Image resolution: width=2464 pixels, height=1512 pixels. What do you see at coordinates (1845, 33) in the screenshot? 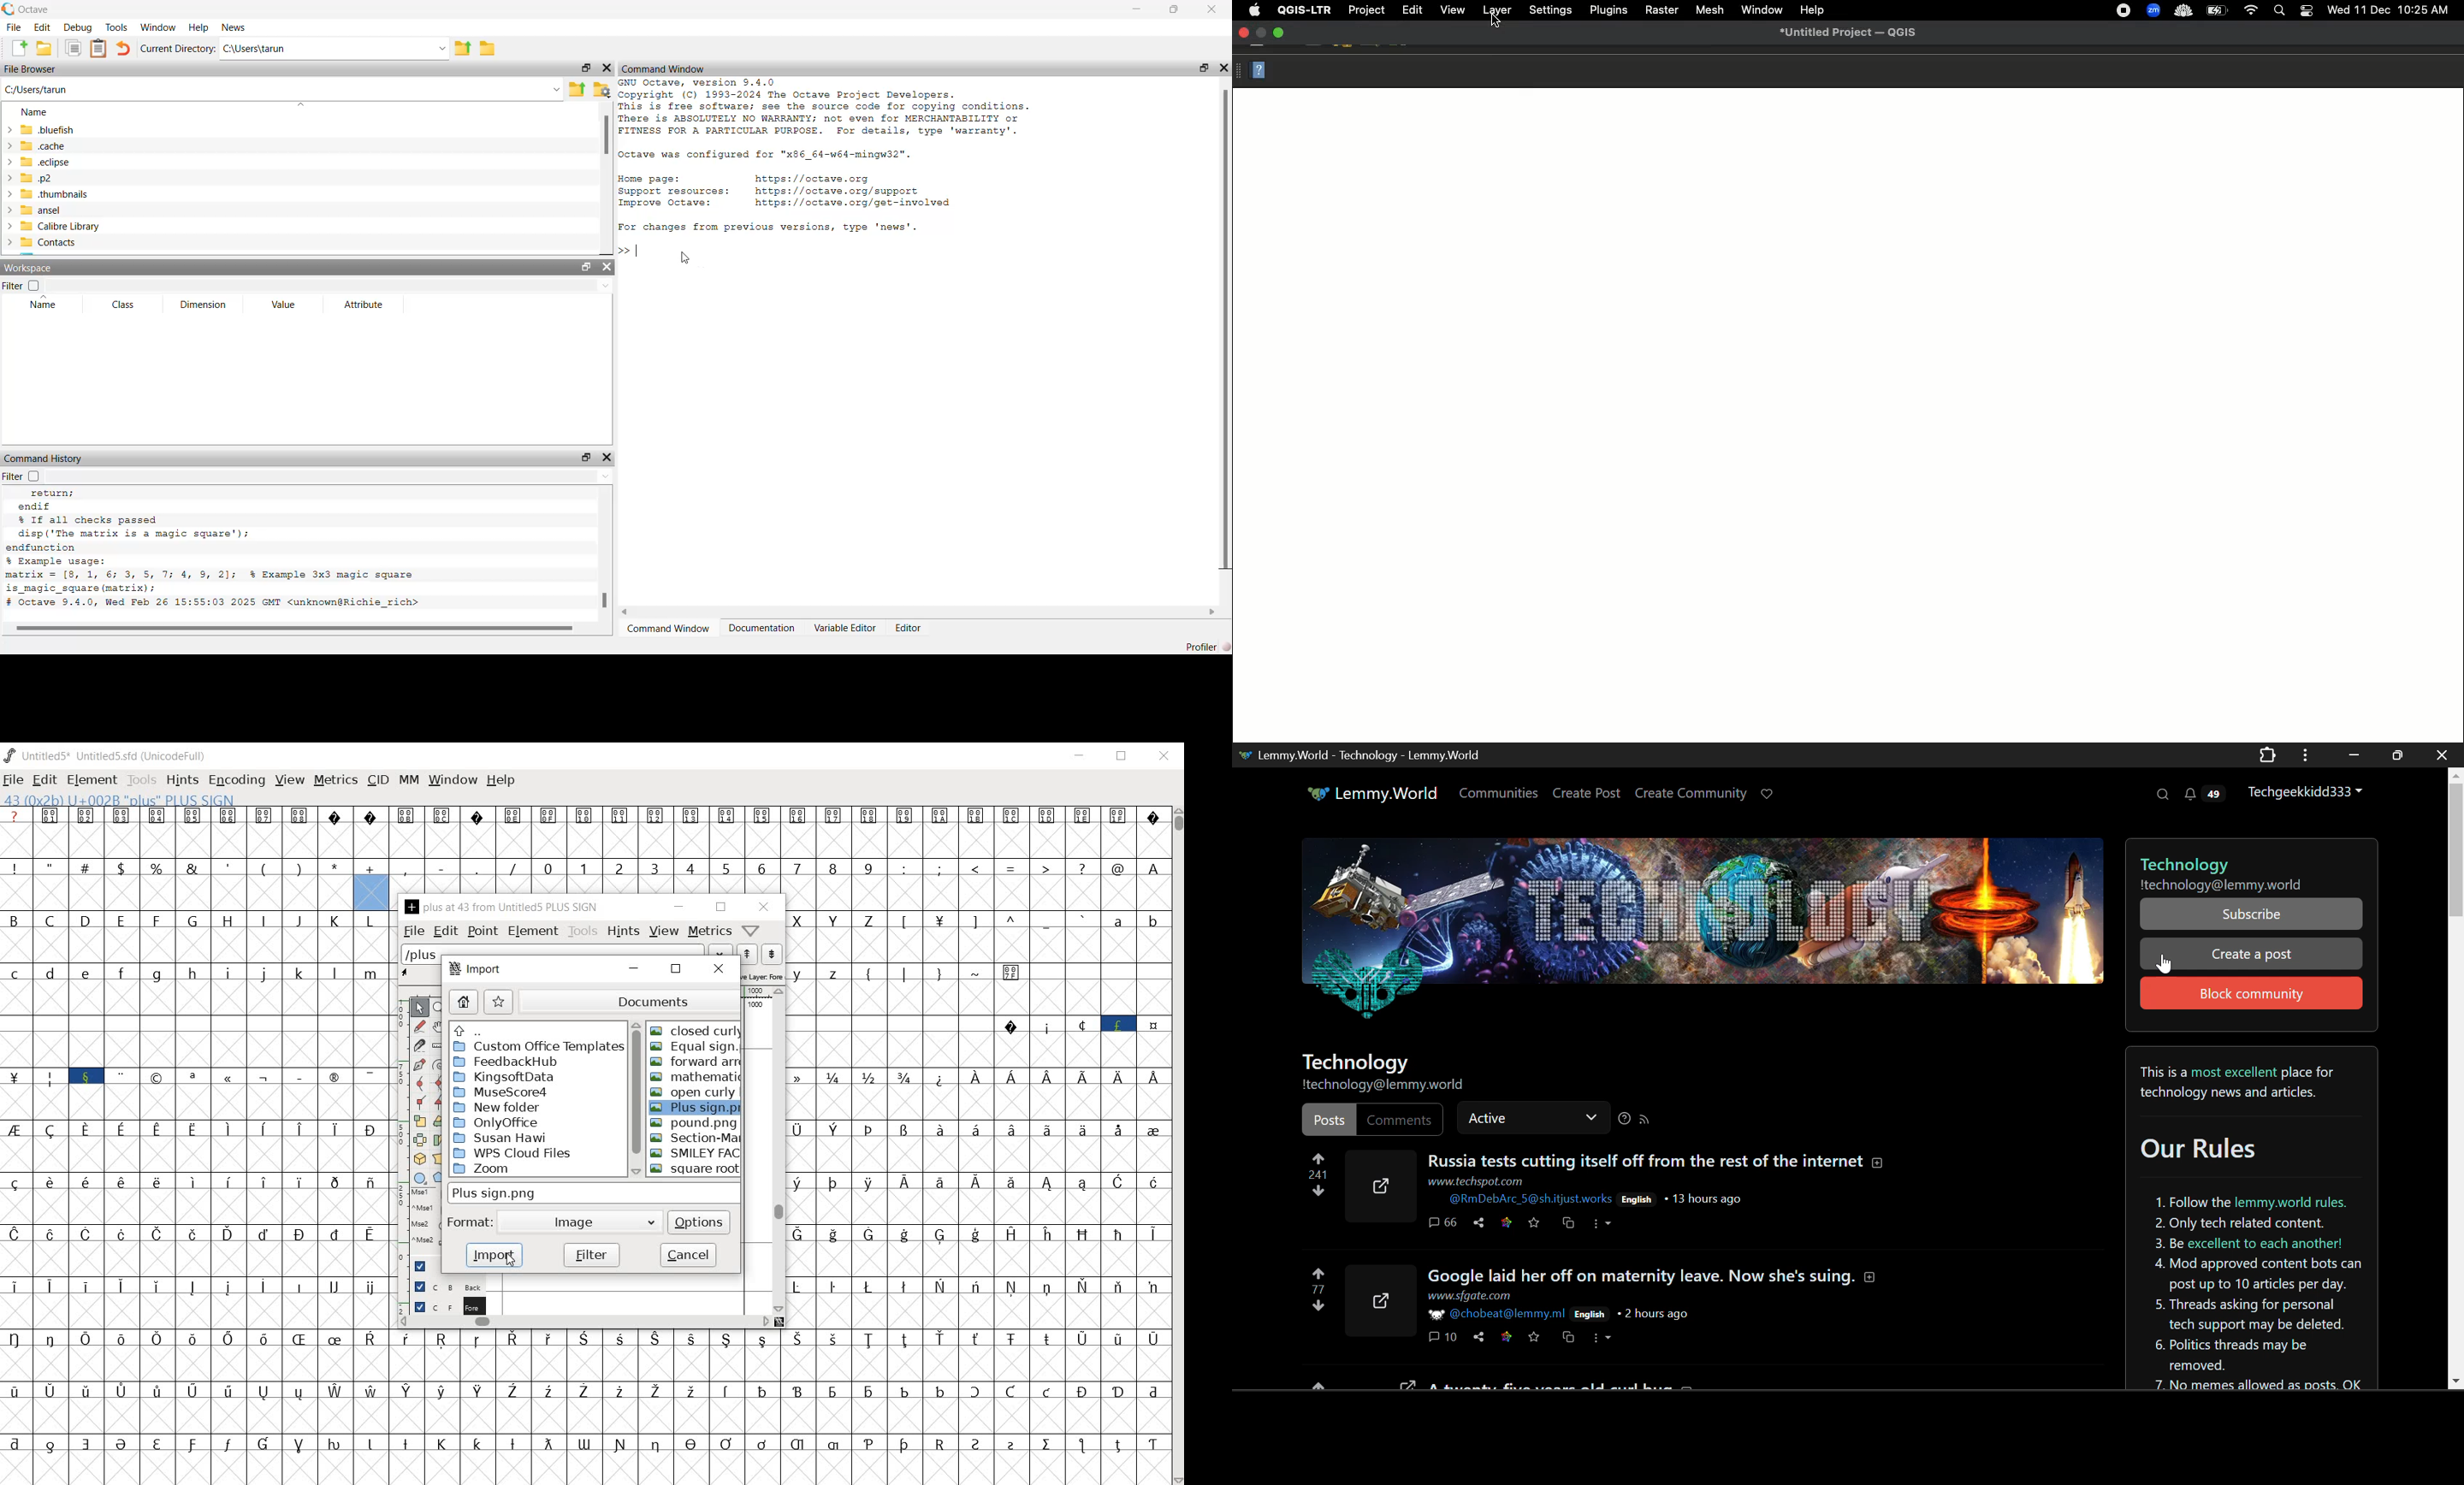
I see `Untitled project` at bounding box center [1845, 33].